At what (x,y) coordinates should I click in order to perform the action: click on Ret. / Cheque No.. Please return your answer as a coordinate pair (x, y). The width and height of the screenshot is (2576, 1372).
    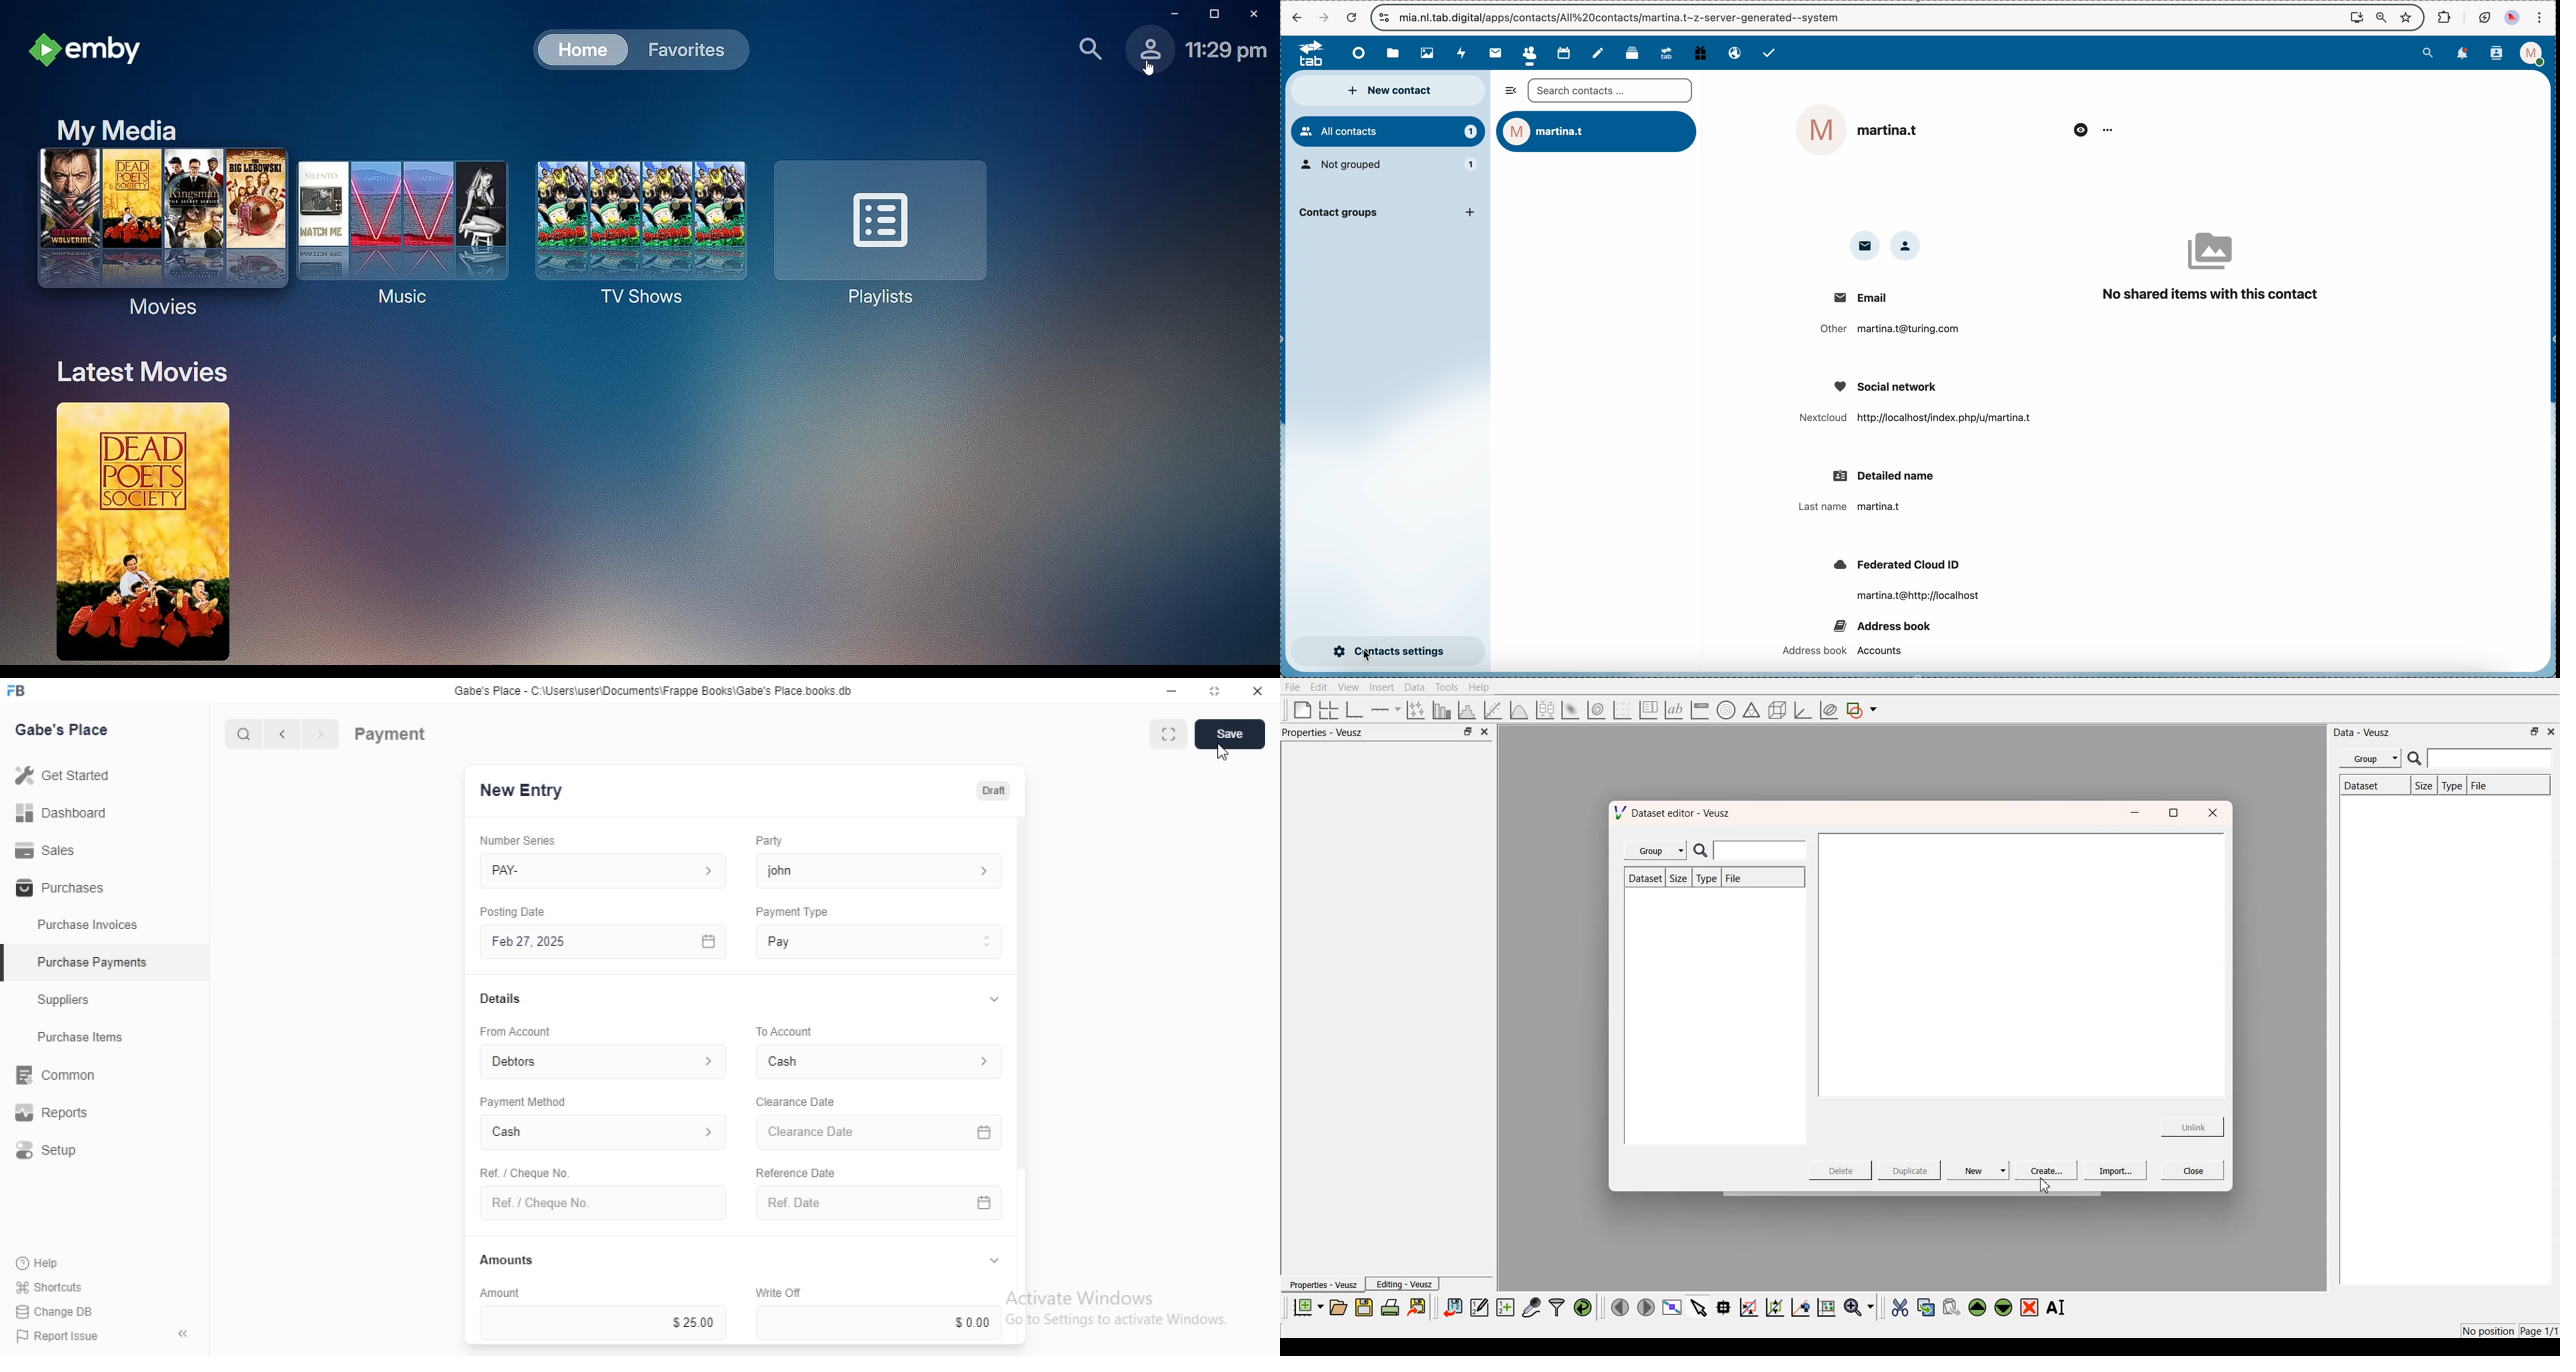
    Looking at the image, I should click on (522, 1171).